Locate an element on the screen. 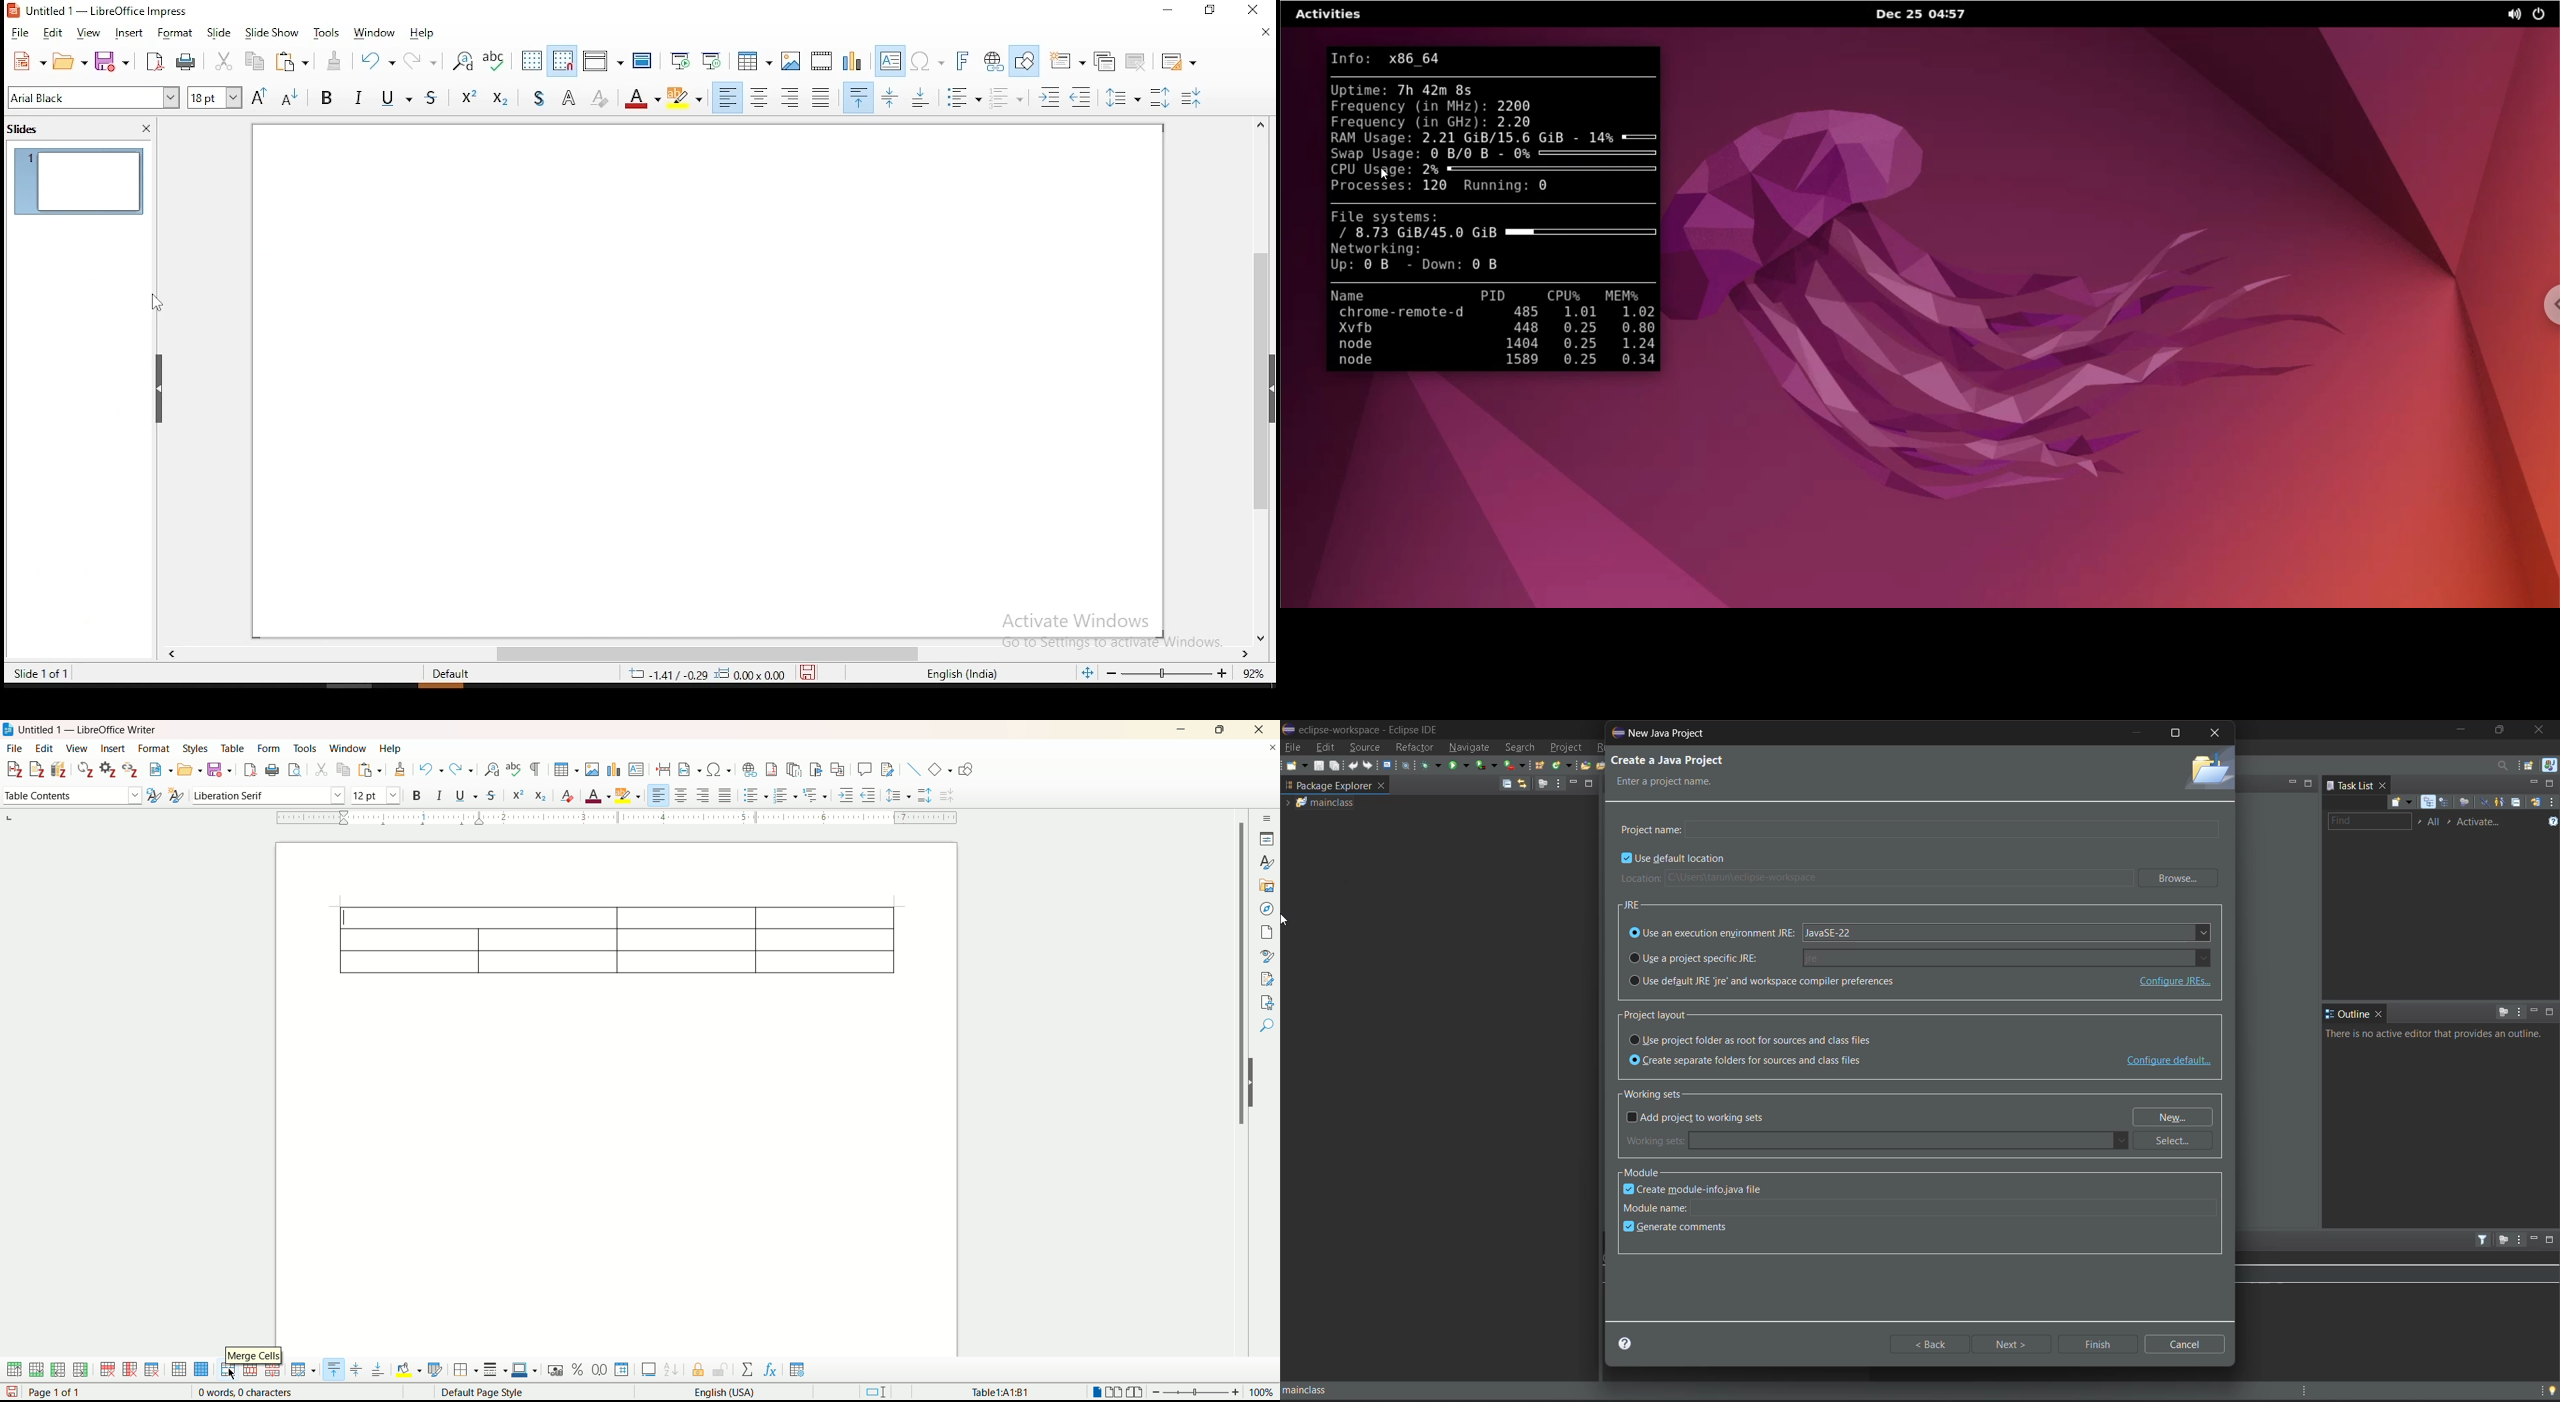 This screenshot has width=2576, height=1428. underline is located at coordinates (400, 99).